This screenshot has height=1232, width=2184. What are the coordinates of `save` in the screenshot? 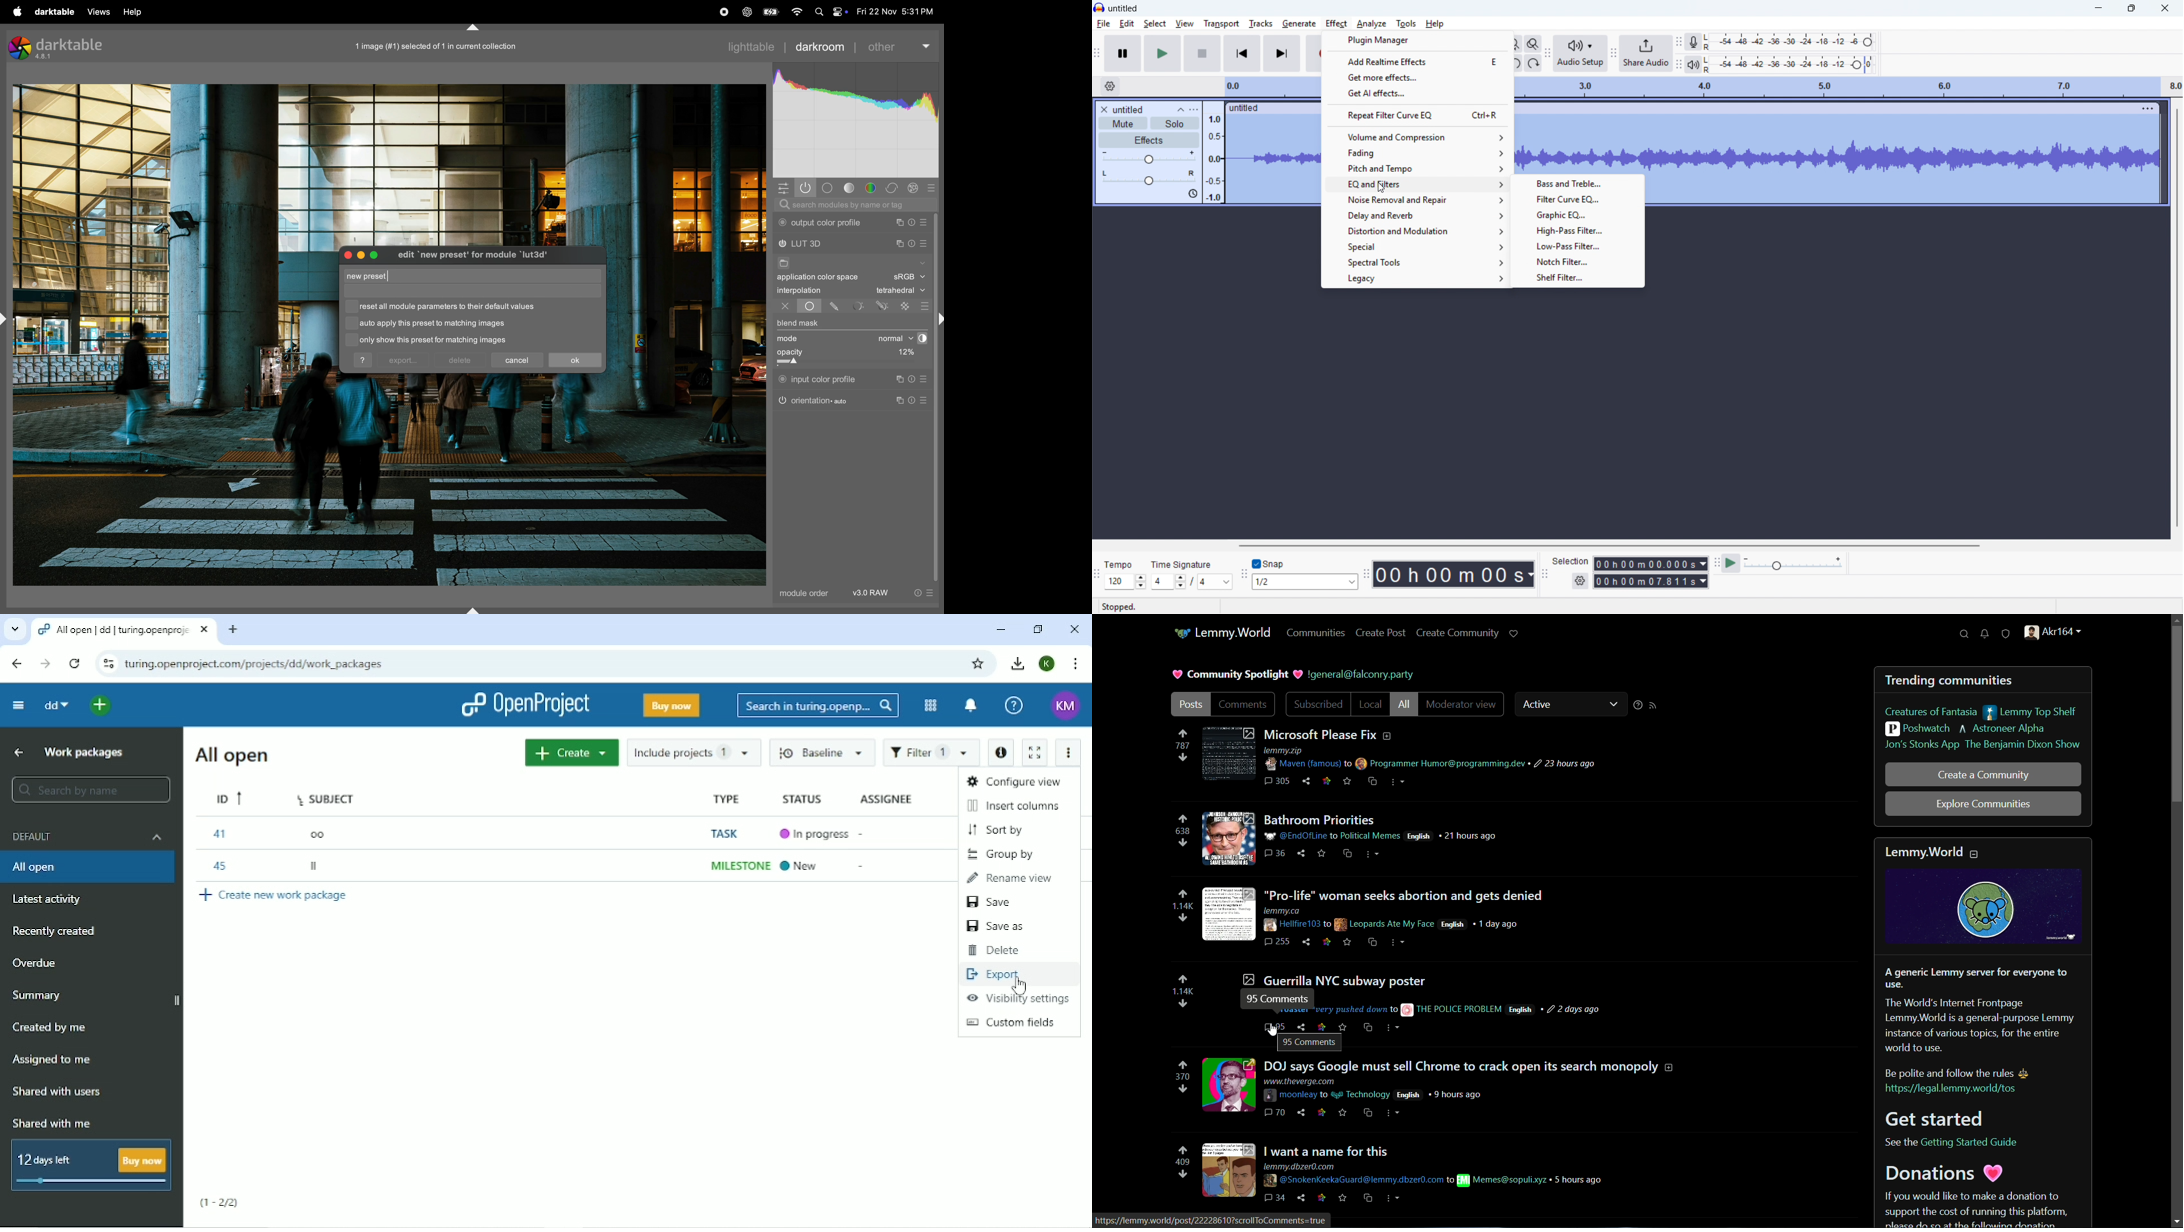 It's located at (1342, 1113).